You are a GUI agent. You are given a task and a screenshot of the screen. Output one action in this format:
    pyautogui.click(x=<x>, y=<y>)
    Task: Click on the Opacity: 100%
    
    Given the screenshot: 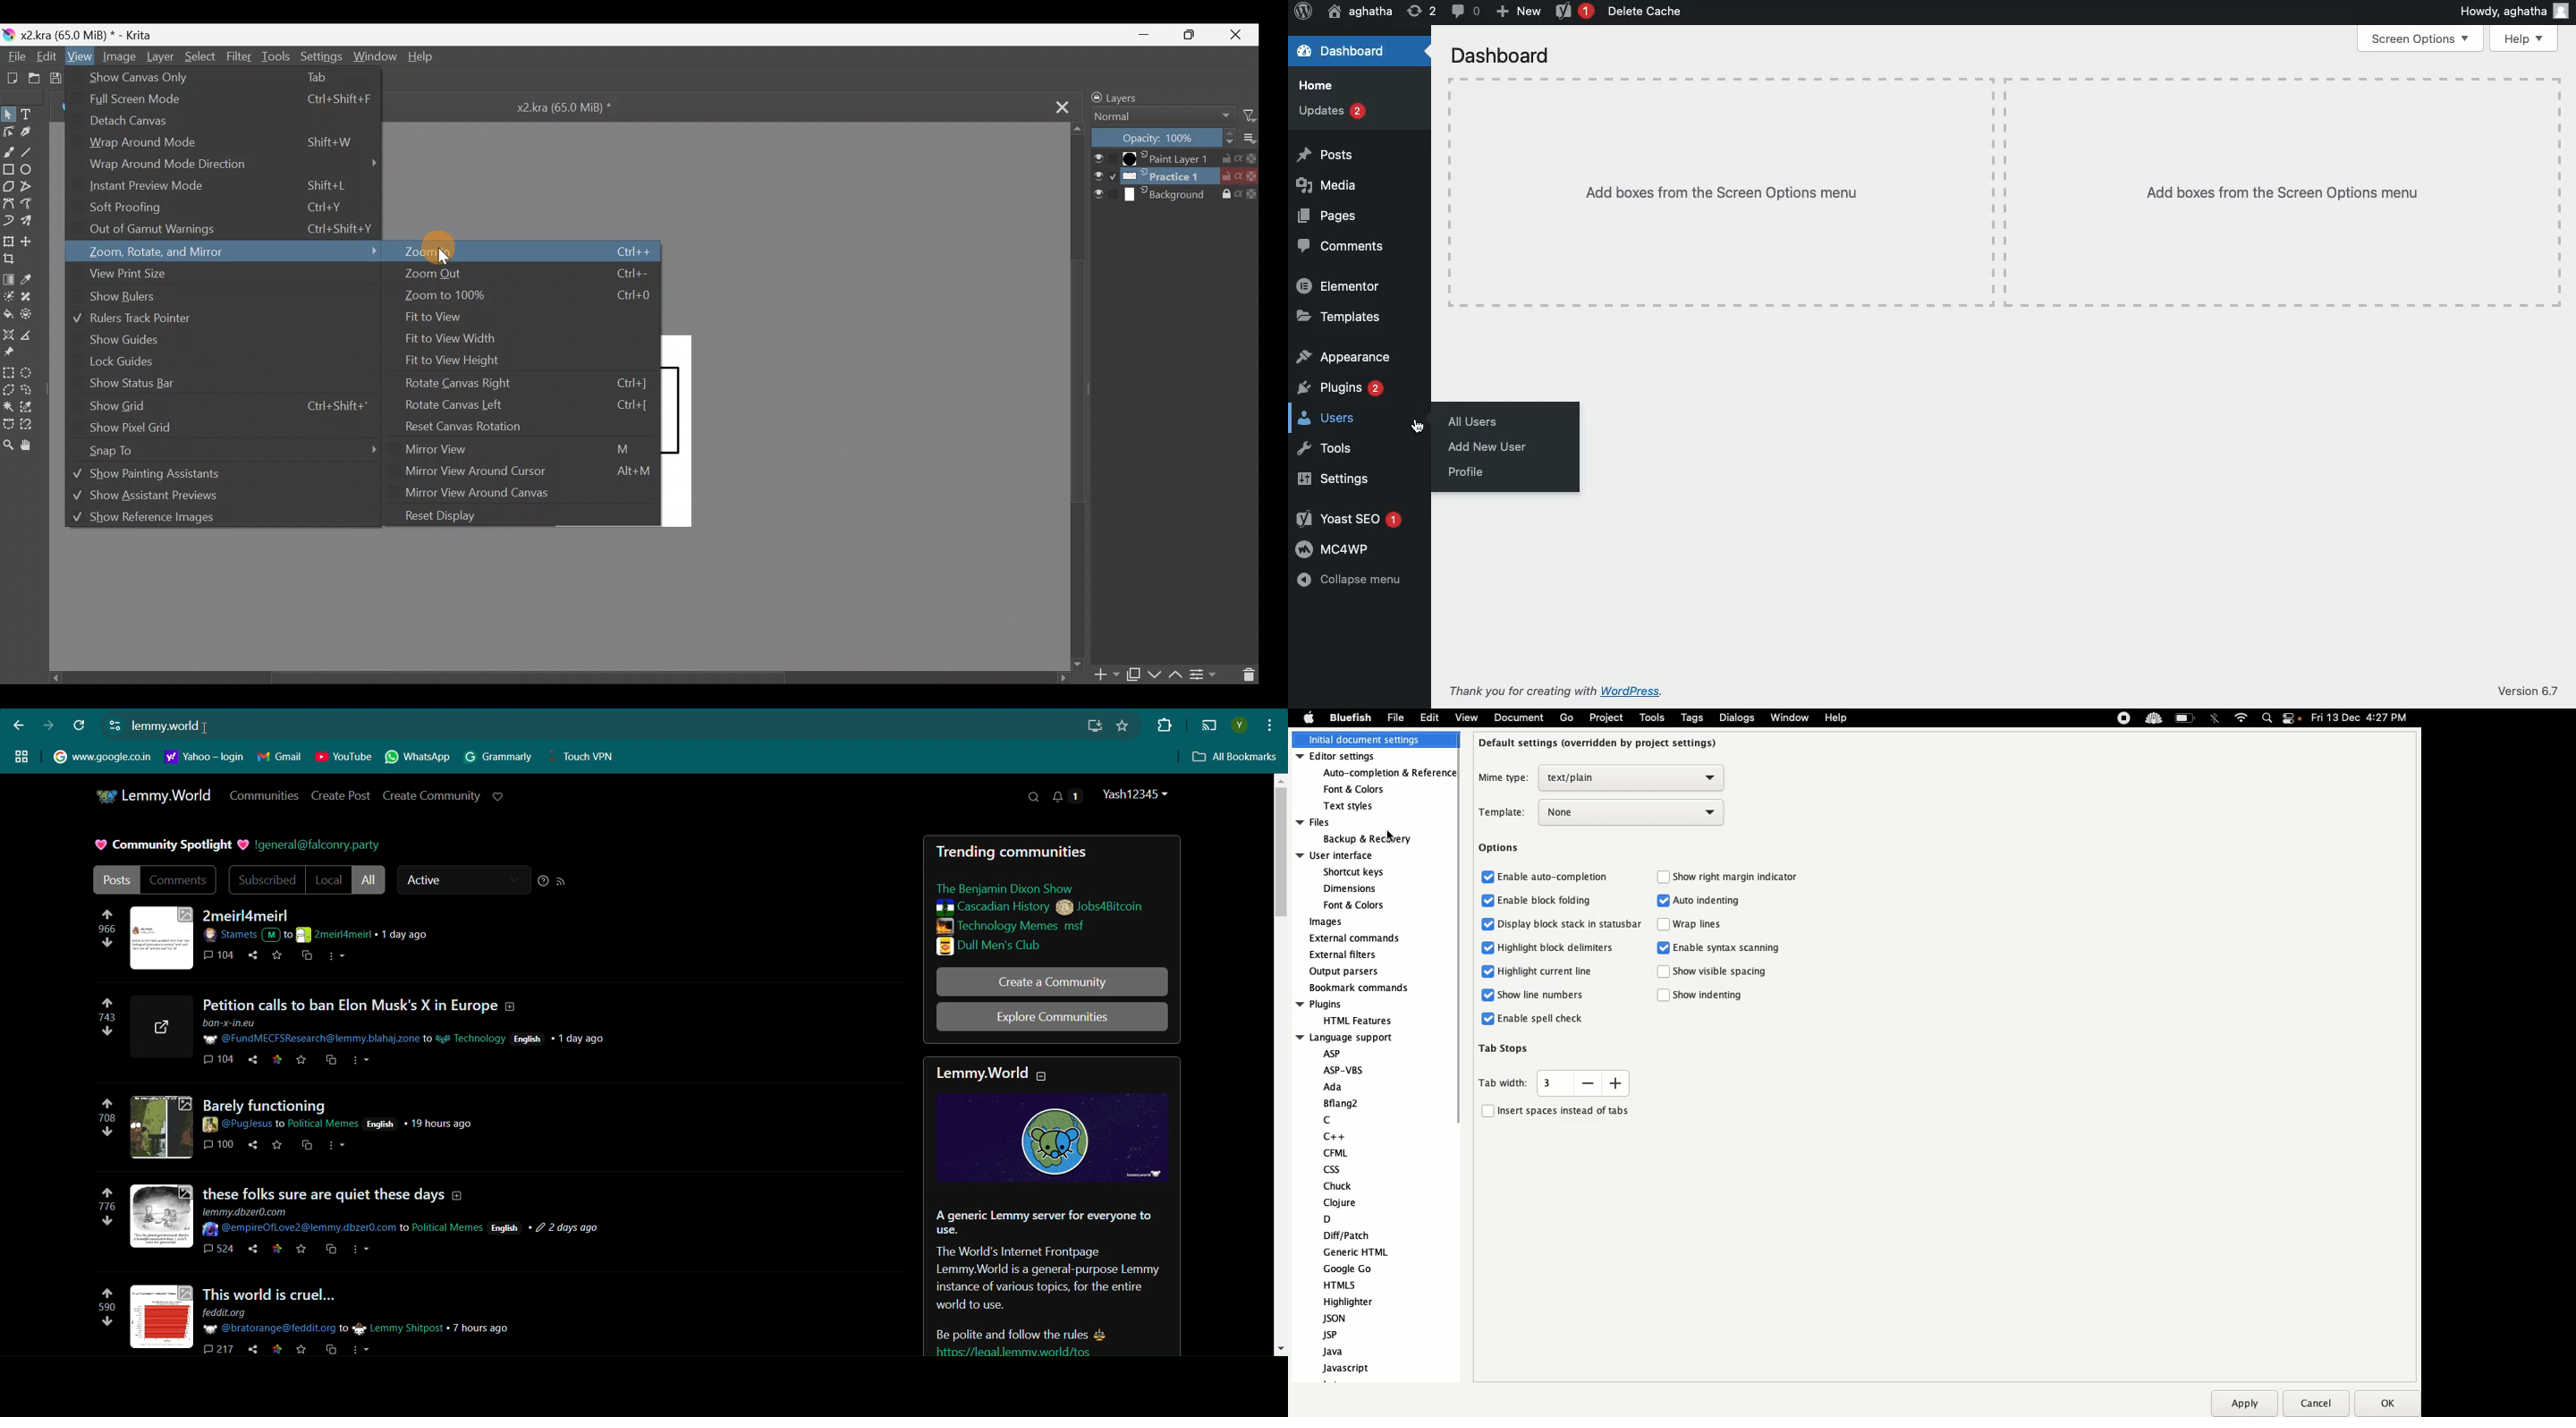 What is the action you would take?
    pyautogui.click(x=1162, y=136)
    